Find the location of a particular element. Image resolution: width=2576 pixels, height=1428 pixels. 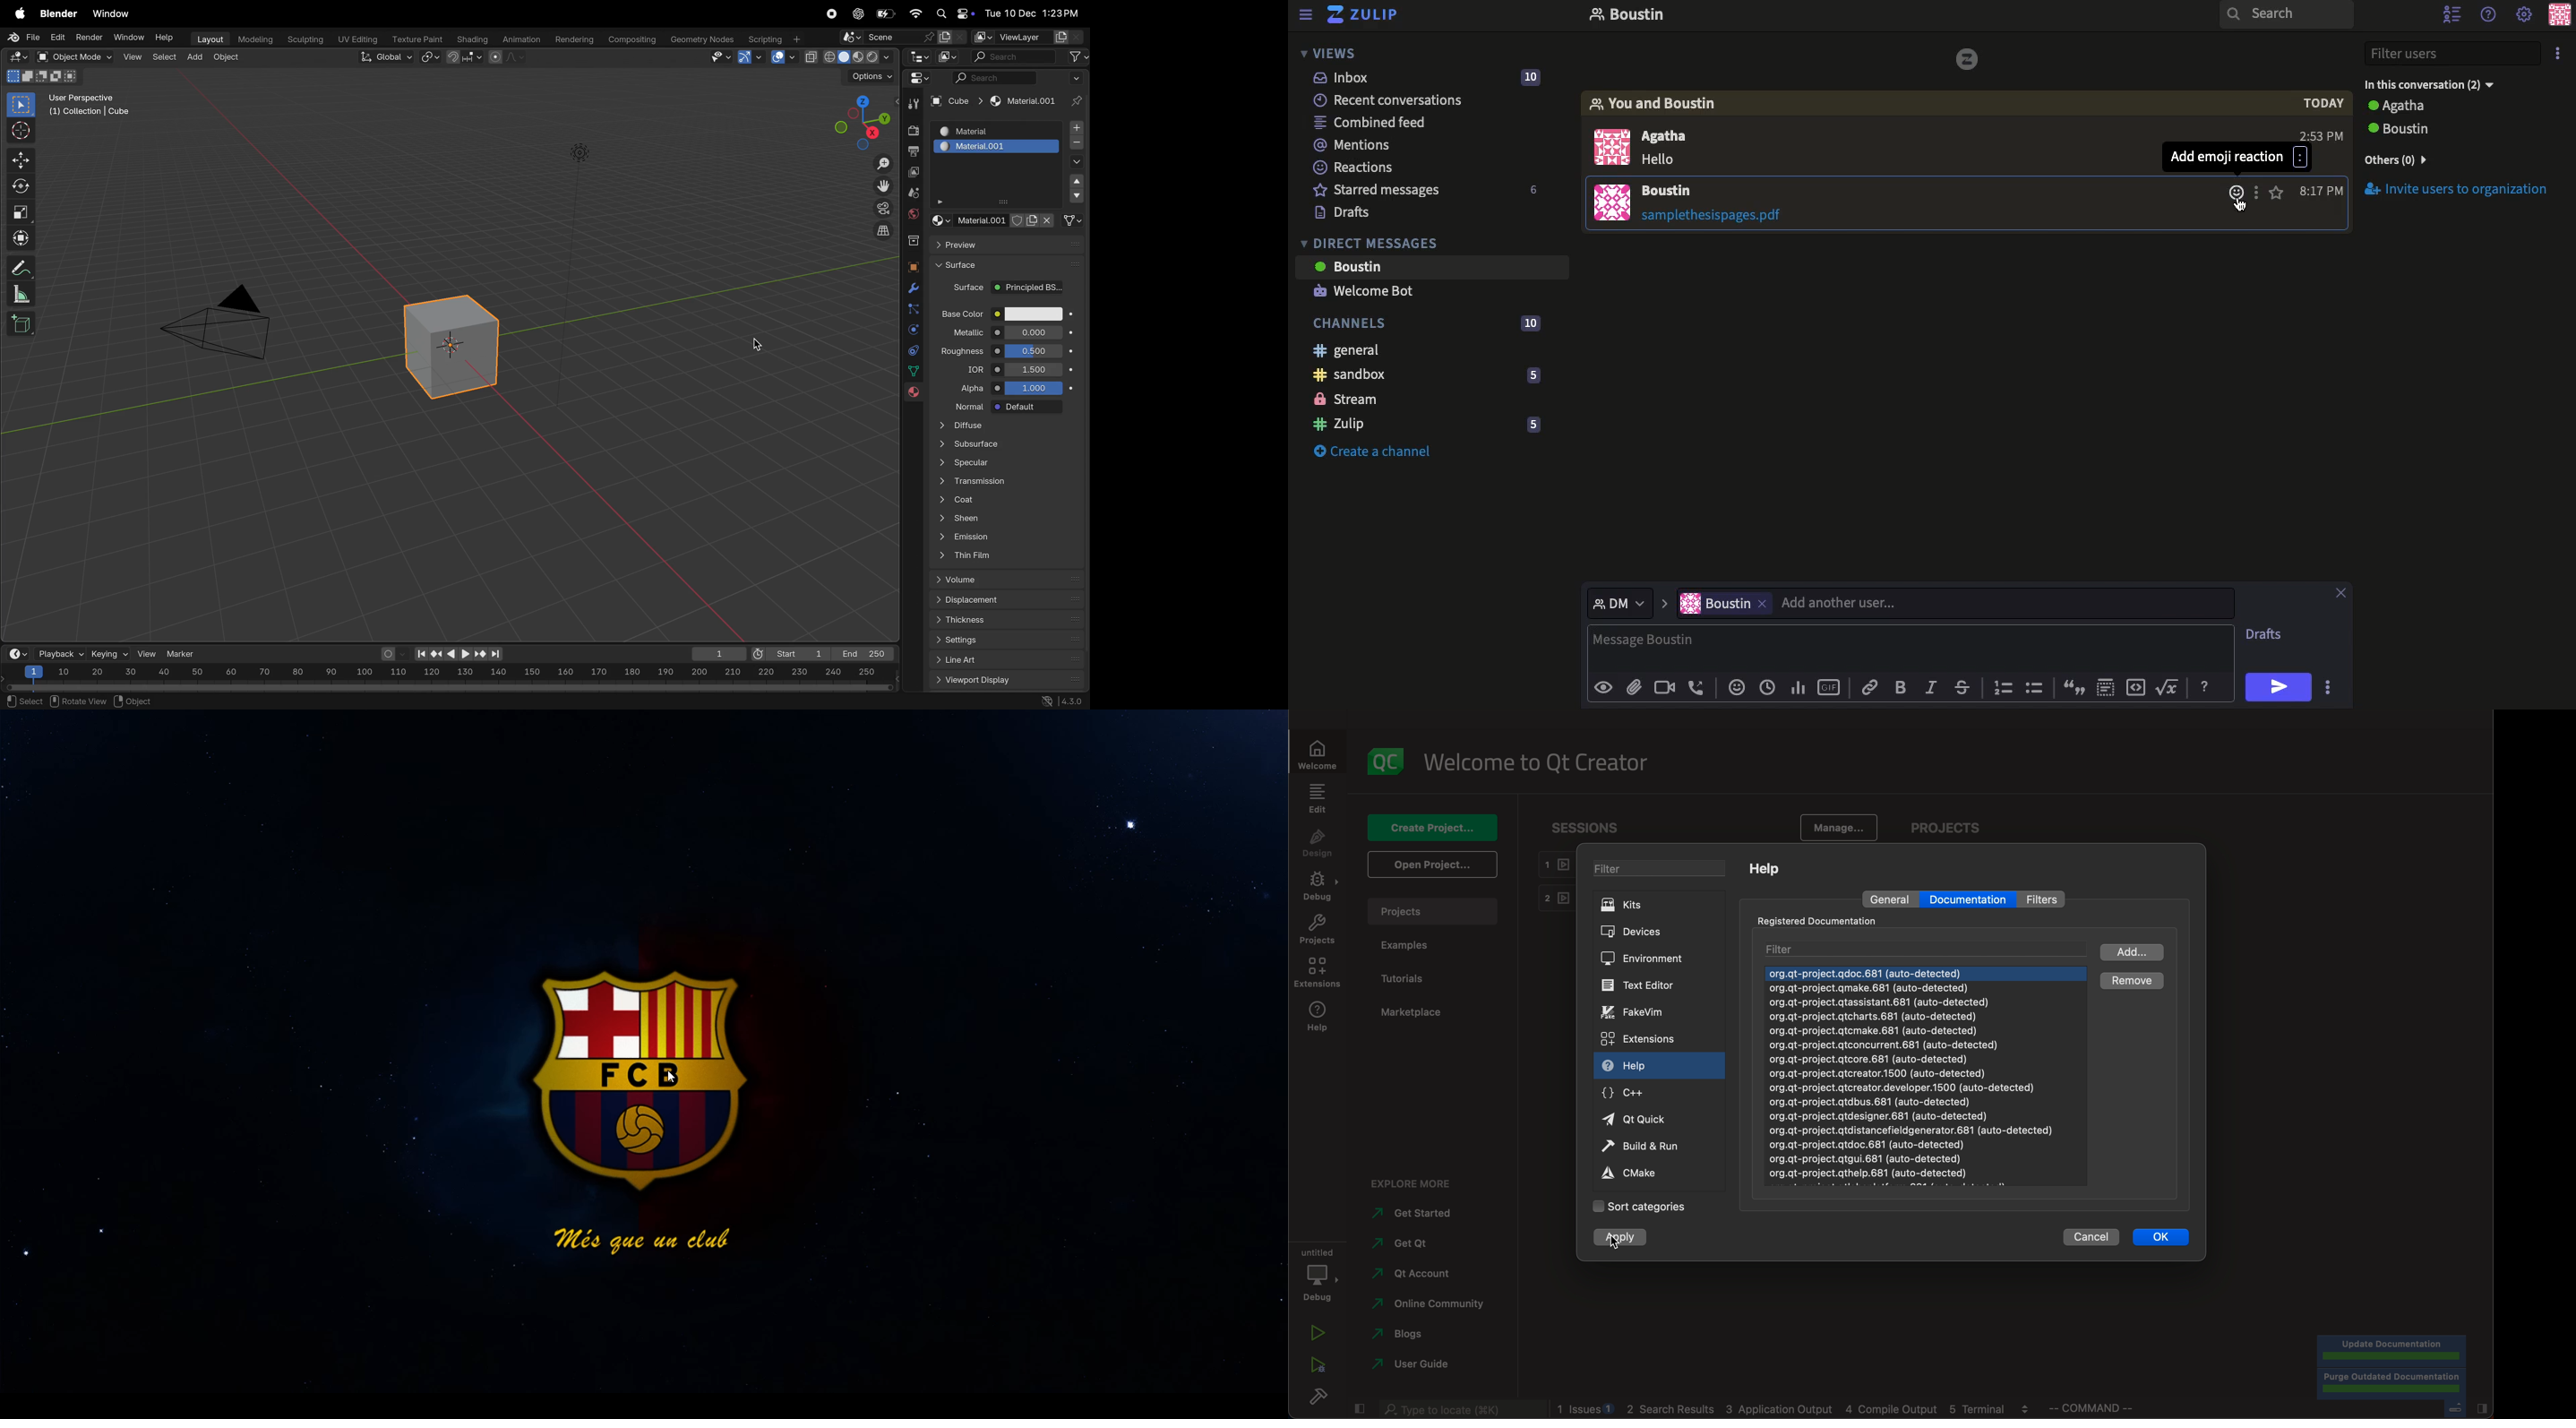

texture paint is located at coordinates (416, 36).